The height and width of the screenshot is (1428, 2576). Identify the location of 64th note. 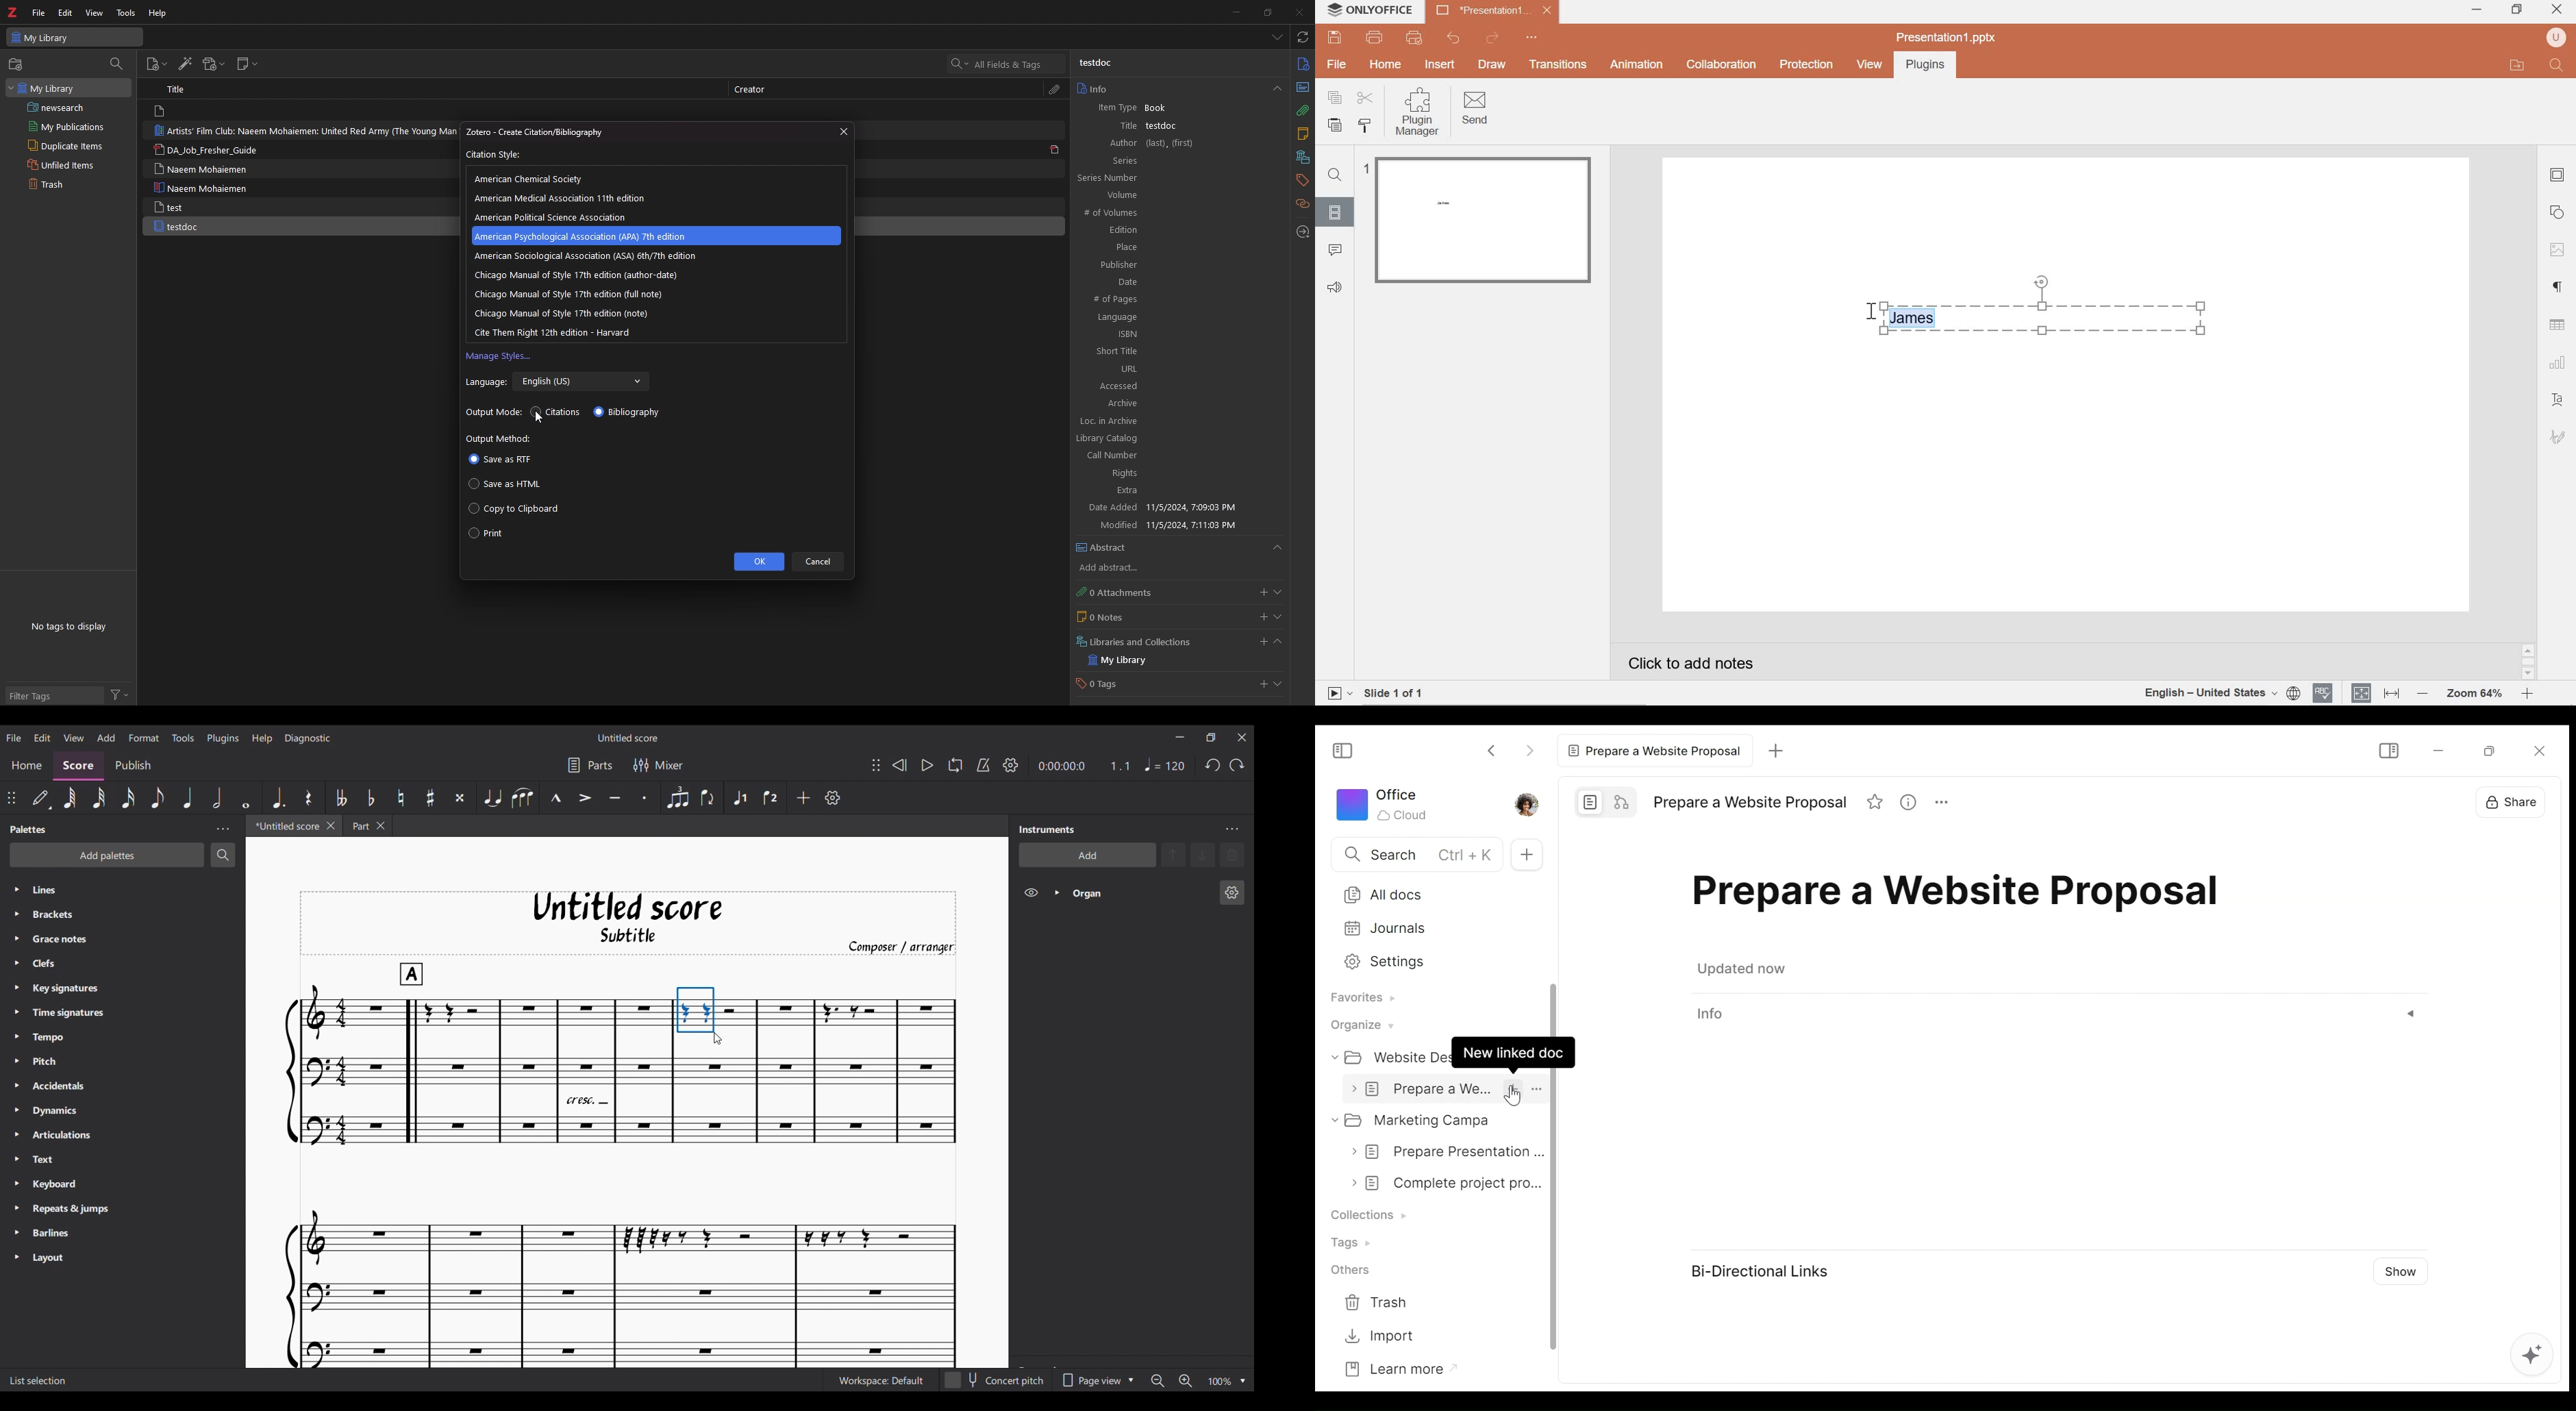
(69, 799).